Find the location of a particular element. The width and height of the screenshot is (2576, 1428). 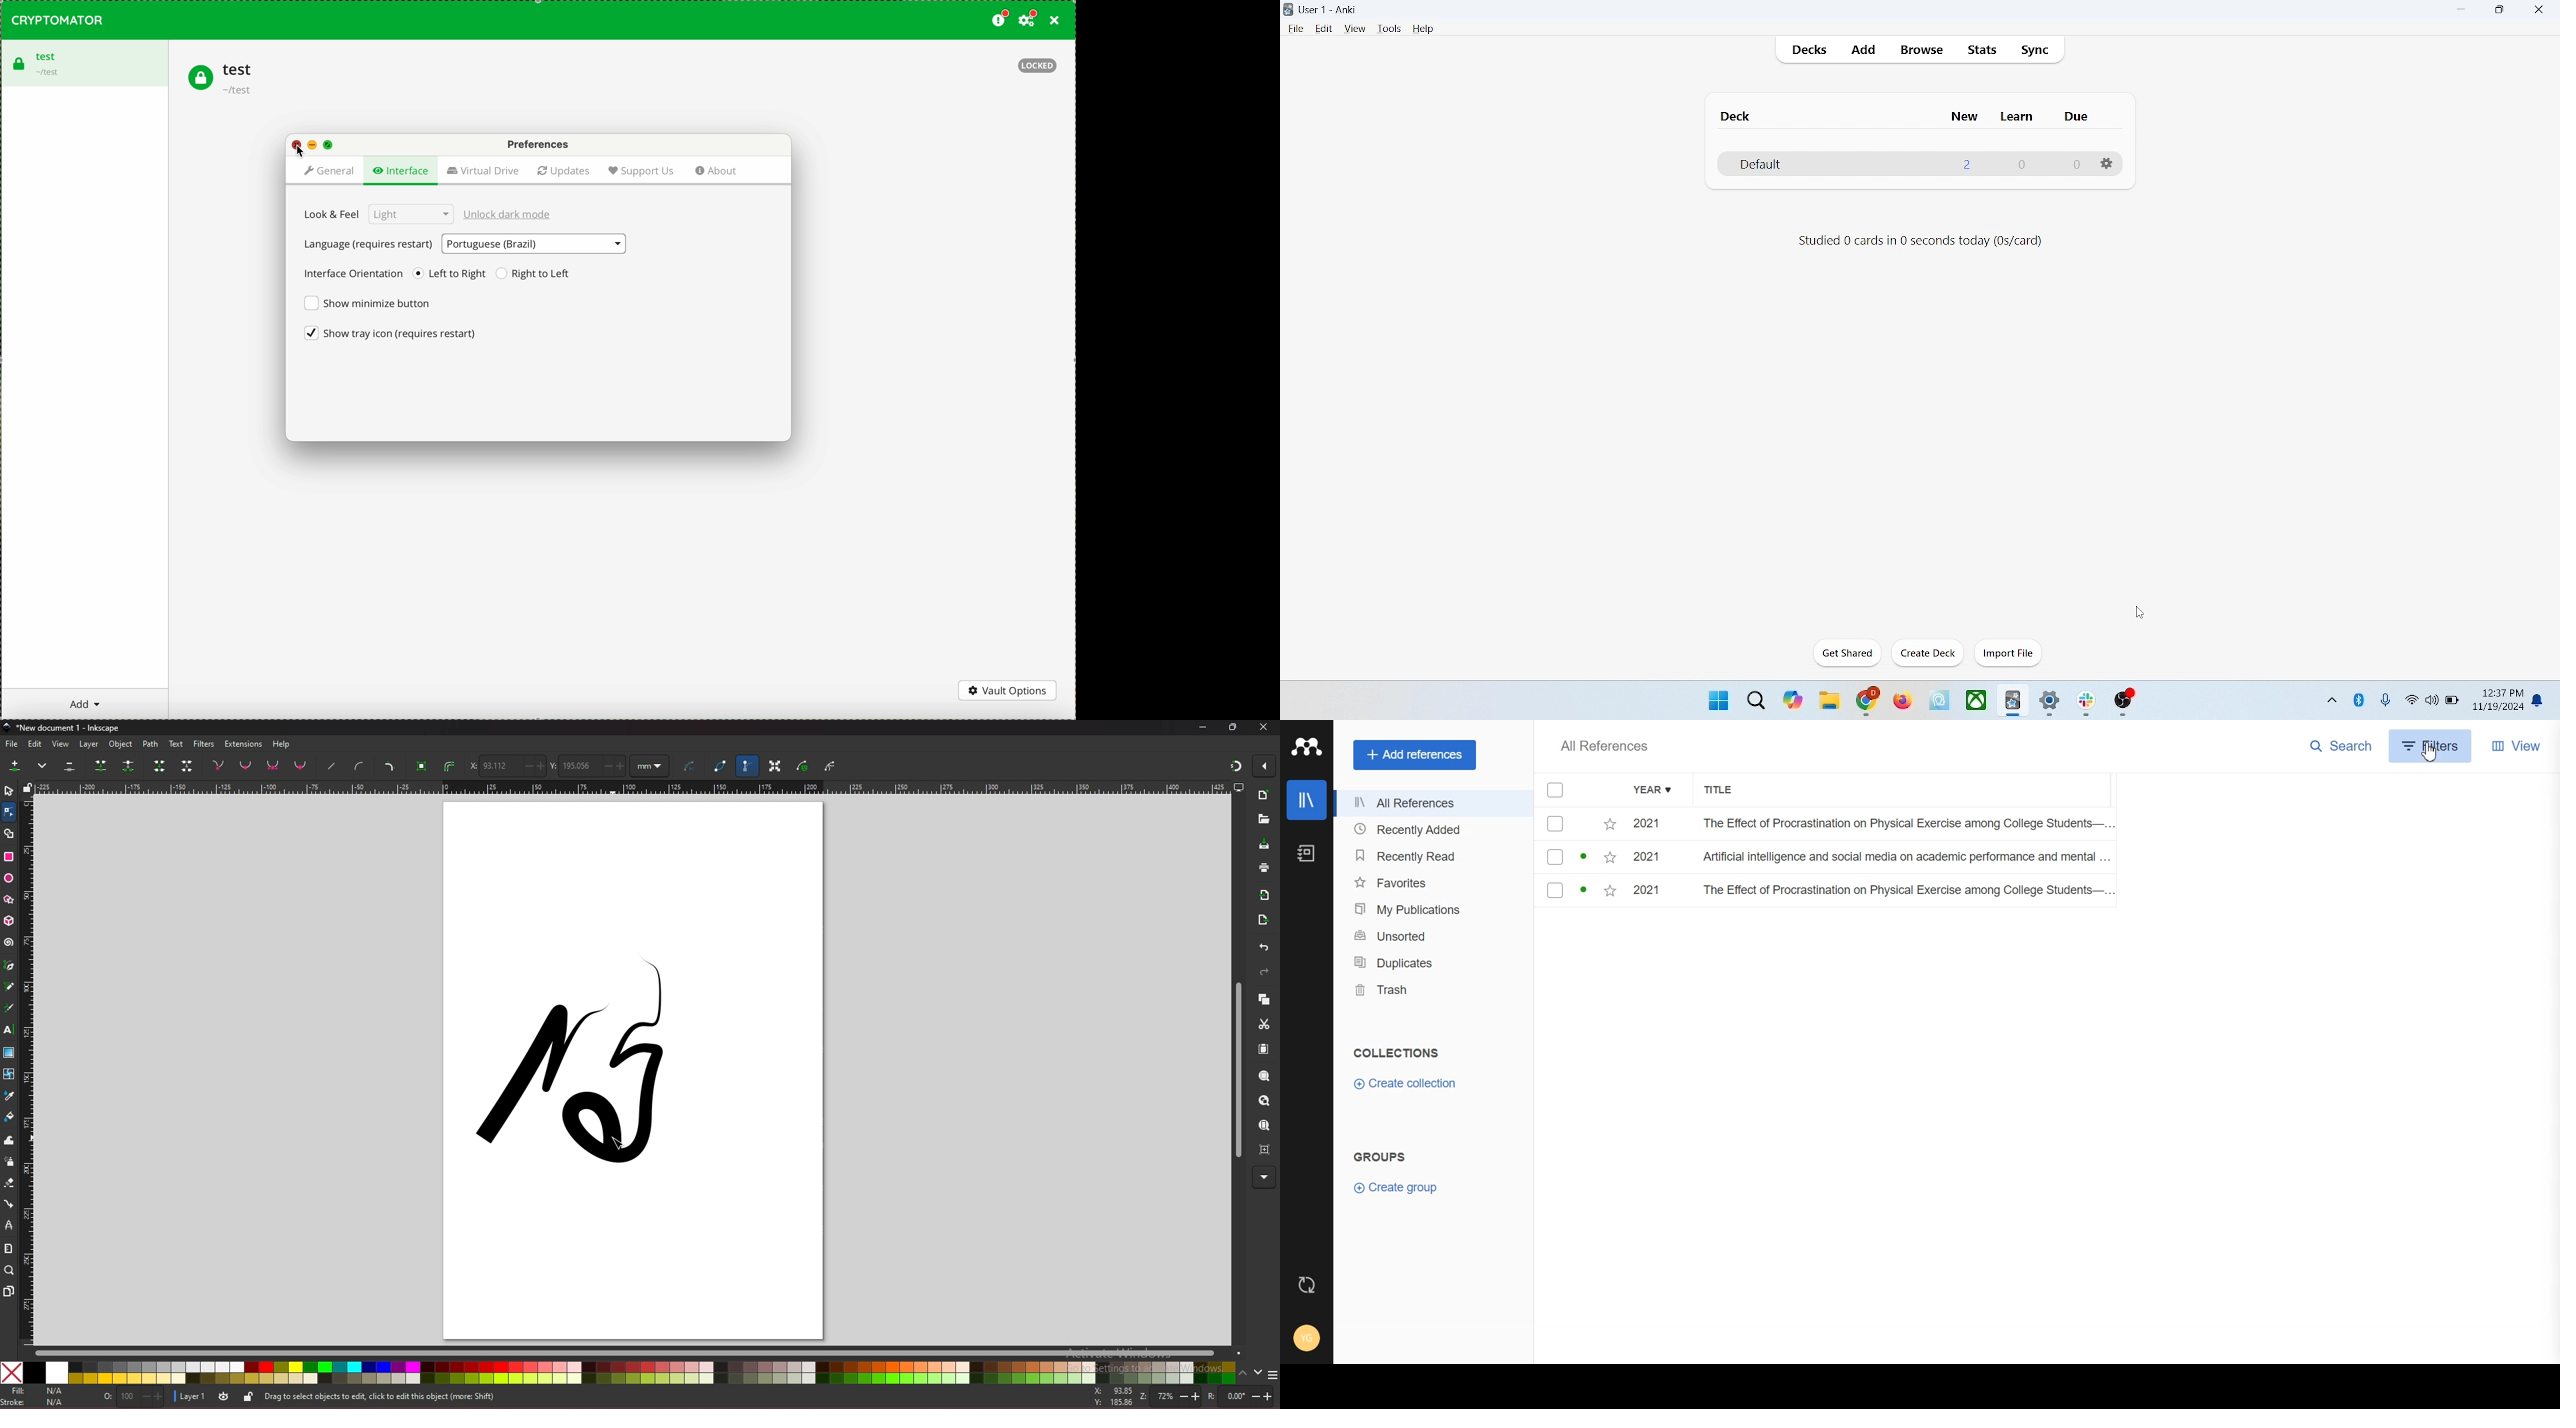

save is located at coordinates (1264, 844).